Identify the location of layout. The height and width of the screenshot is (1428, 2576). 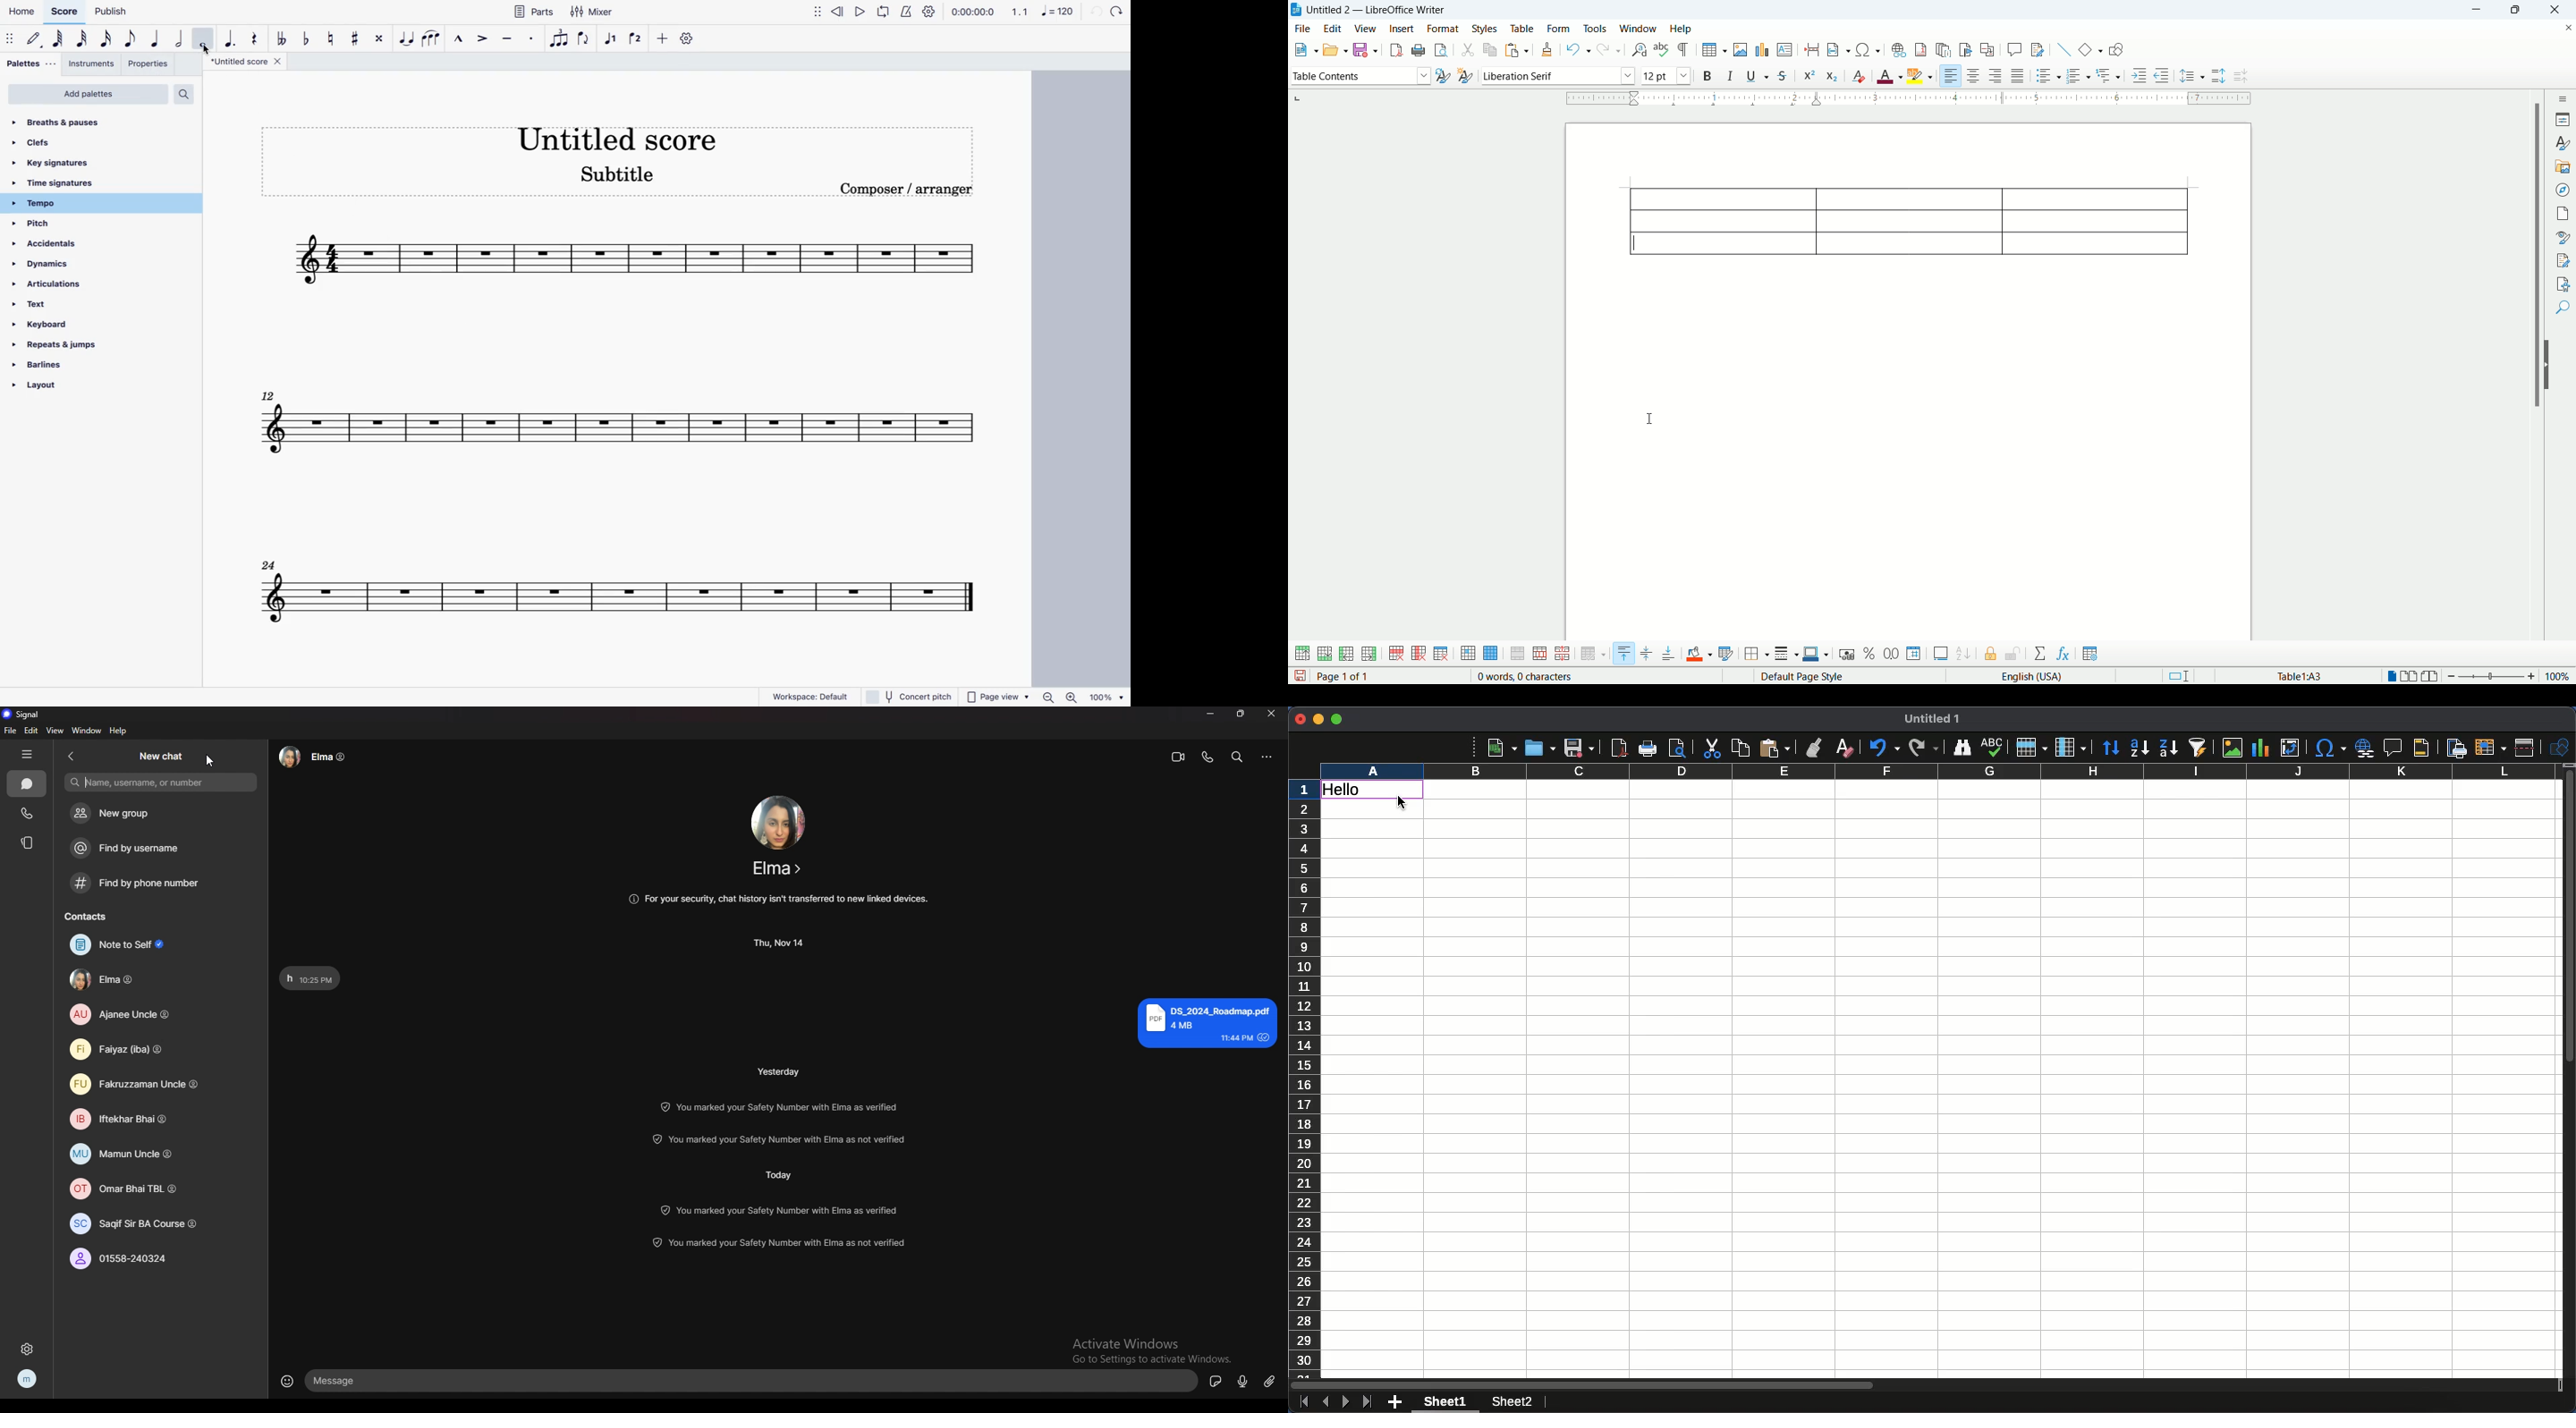
(75, 388).